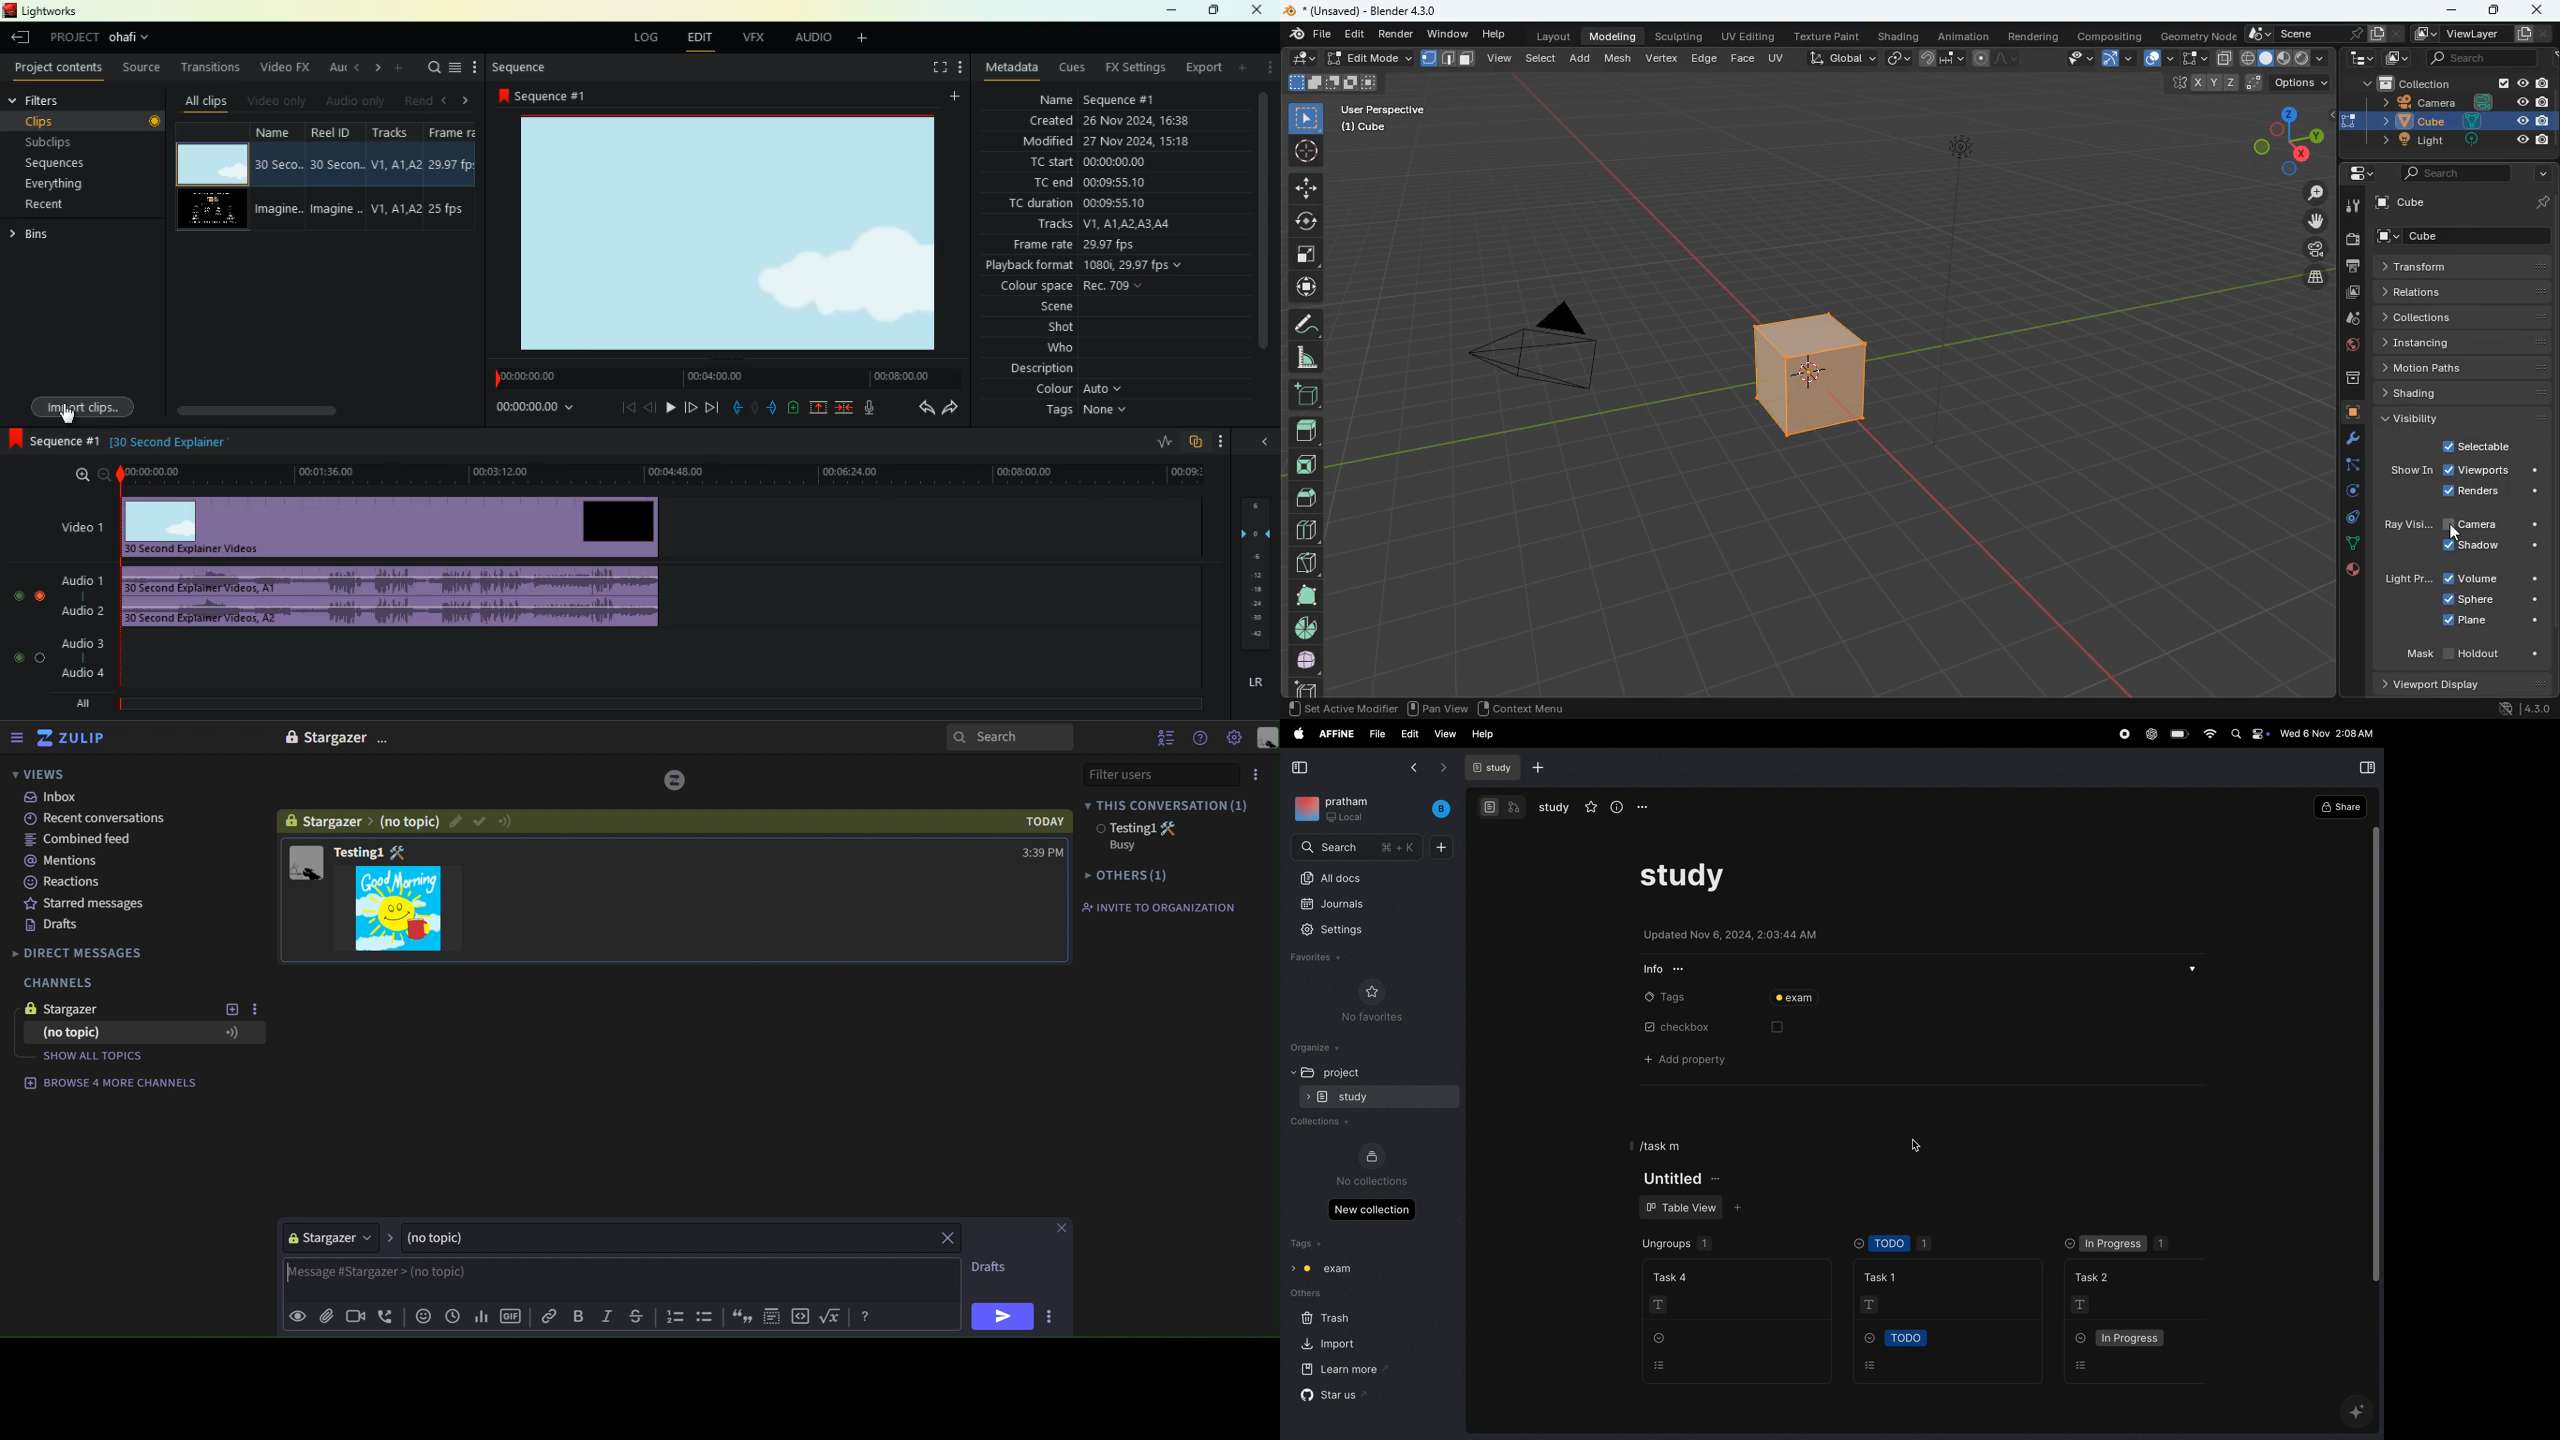  Describe the element at coordinates (424, 1317) in the screenshot. I see `add emoji` at that location.